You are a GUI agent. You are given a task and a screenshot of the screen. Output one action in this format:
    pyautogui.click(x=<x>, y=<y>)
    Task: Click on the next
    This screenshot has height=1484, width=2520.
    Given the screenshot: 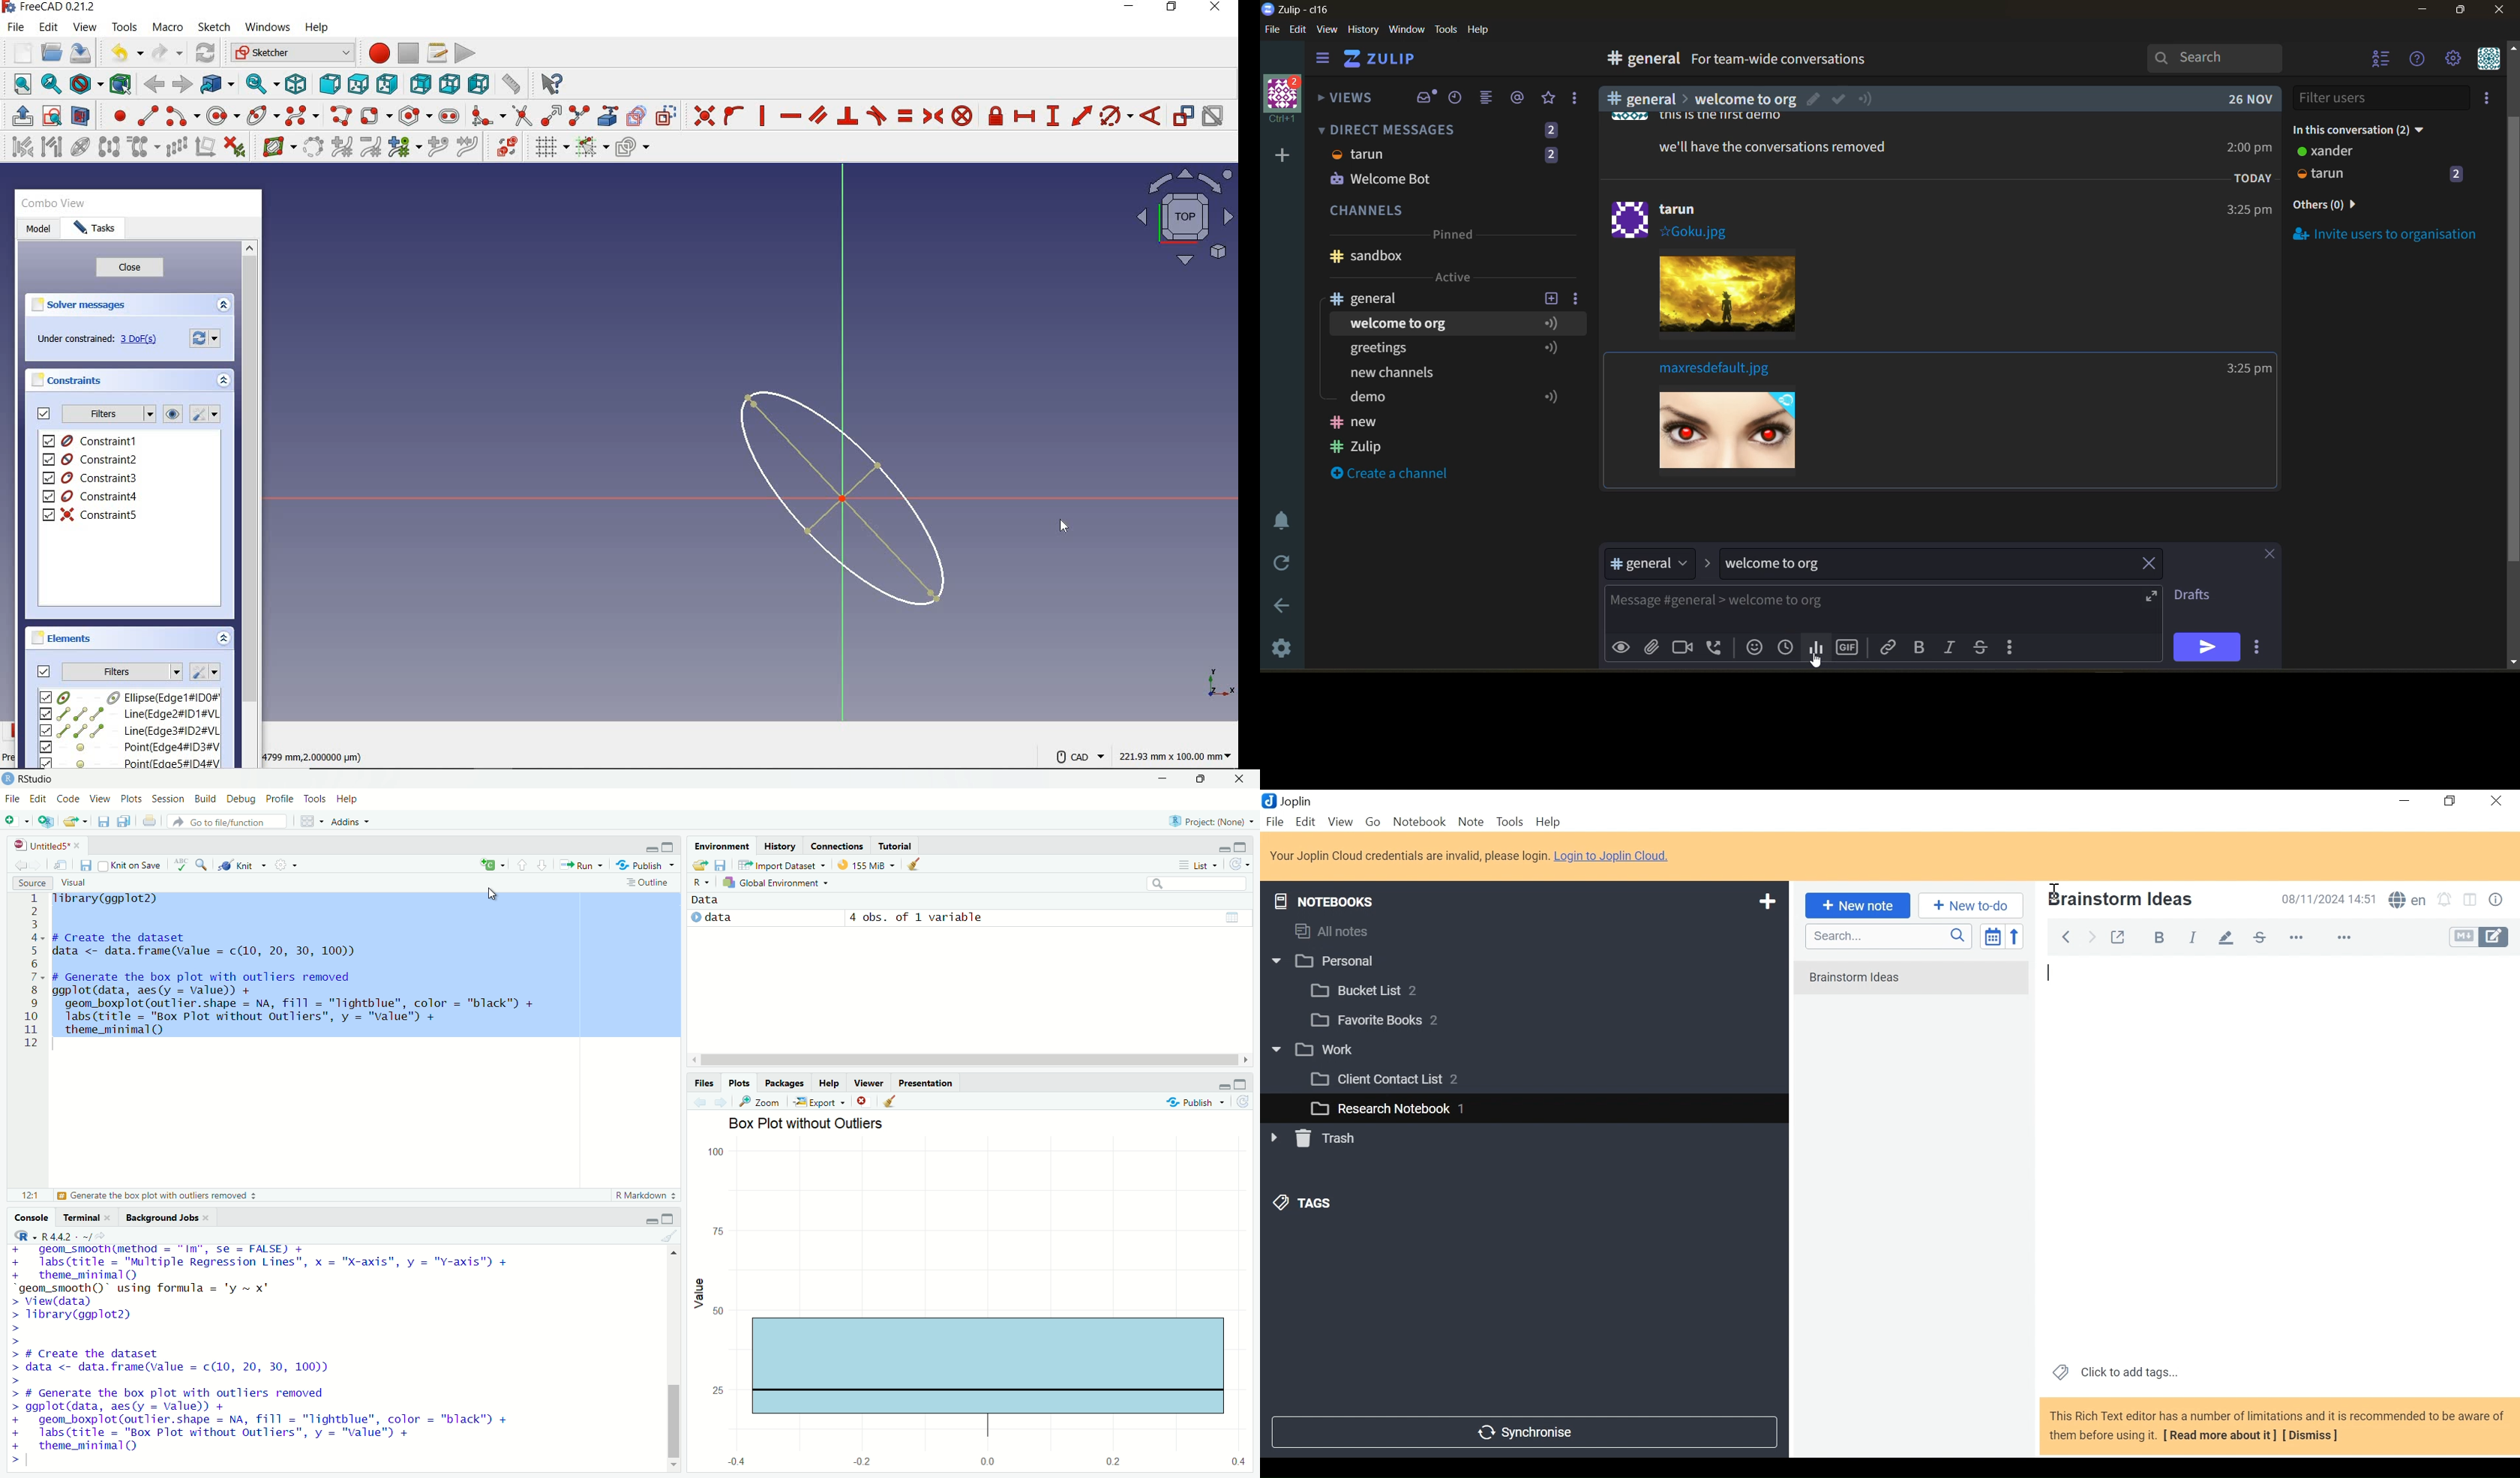 What is the action you would take?
    pyautogui.click(x=725, y=1101)
    